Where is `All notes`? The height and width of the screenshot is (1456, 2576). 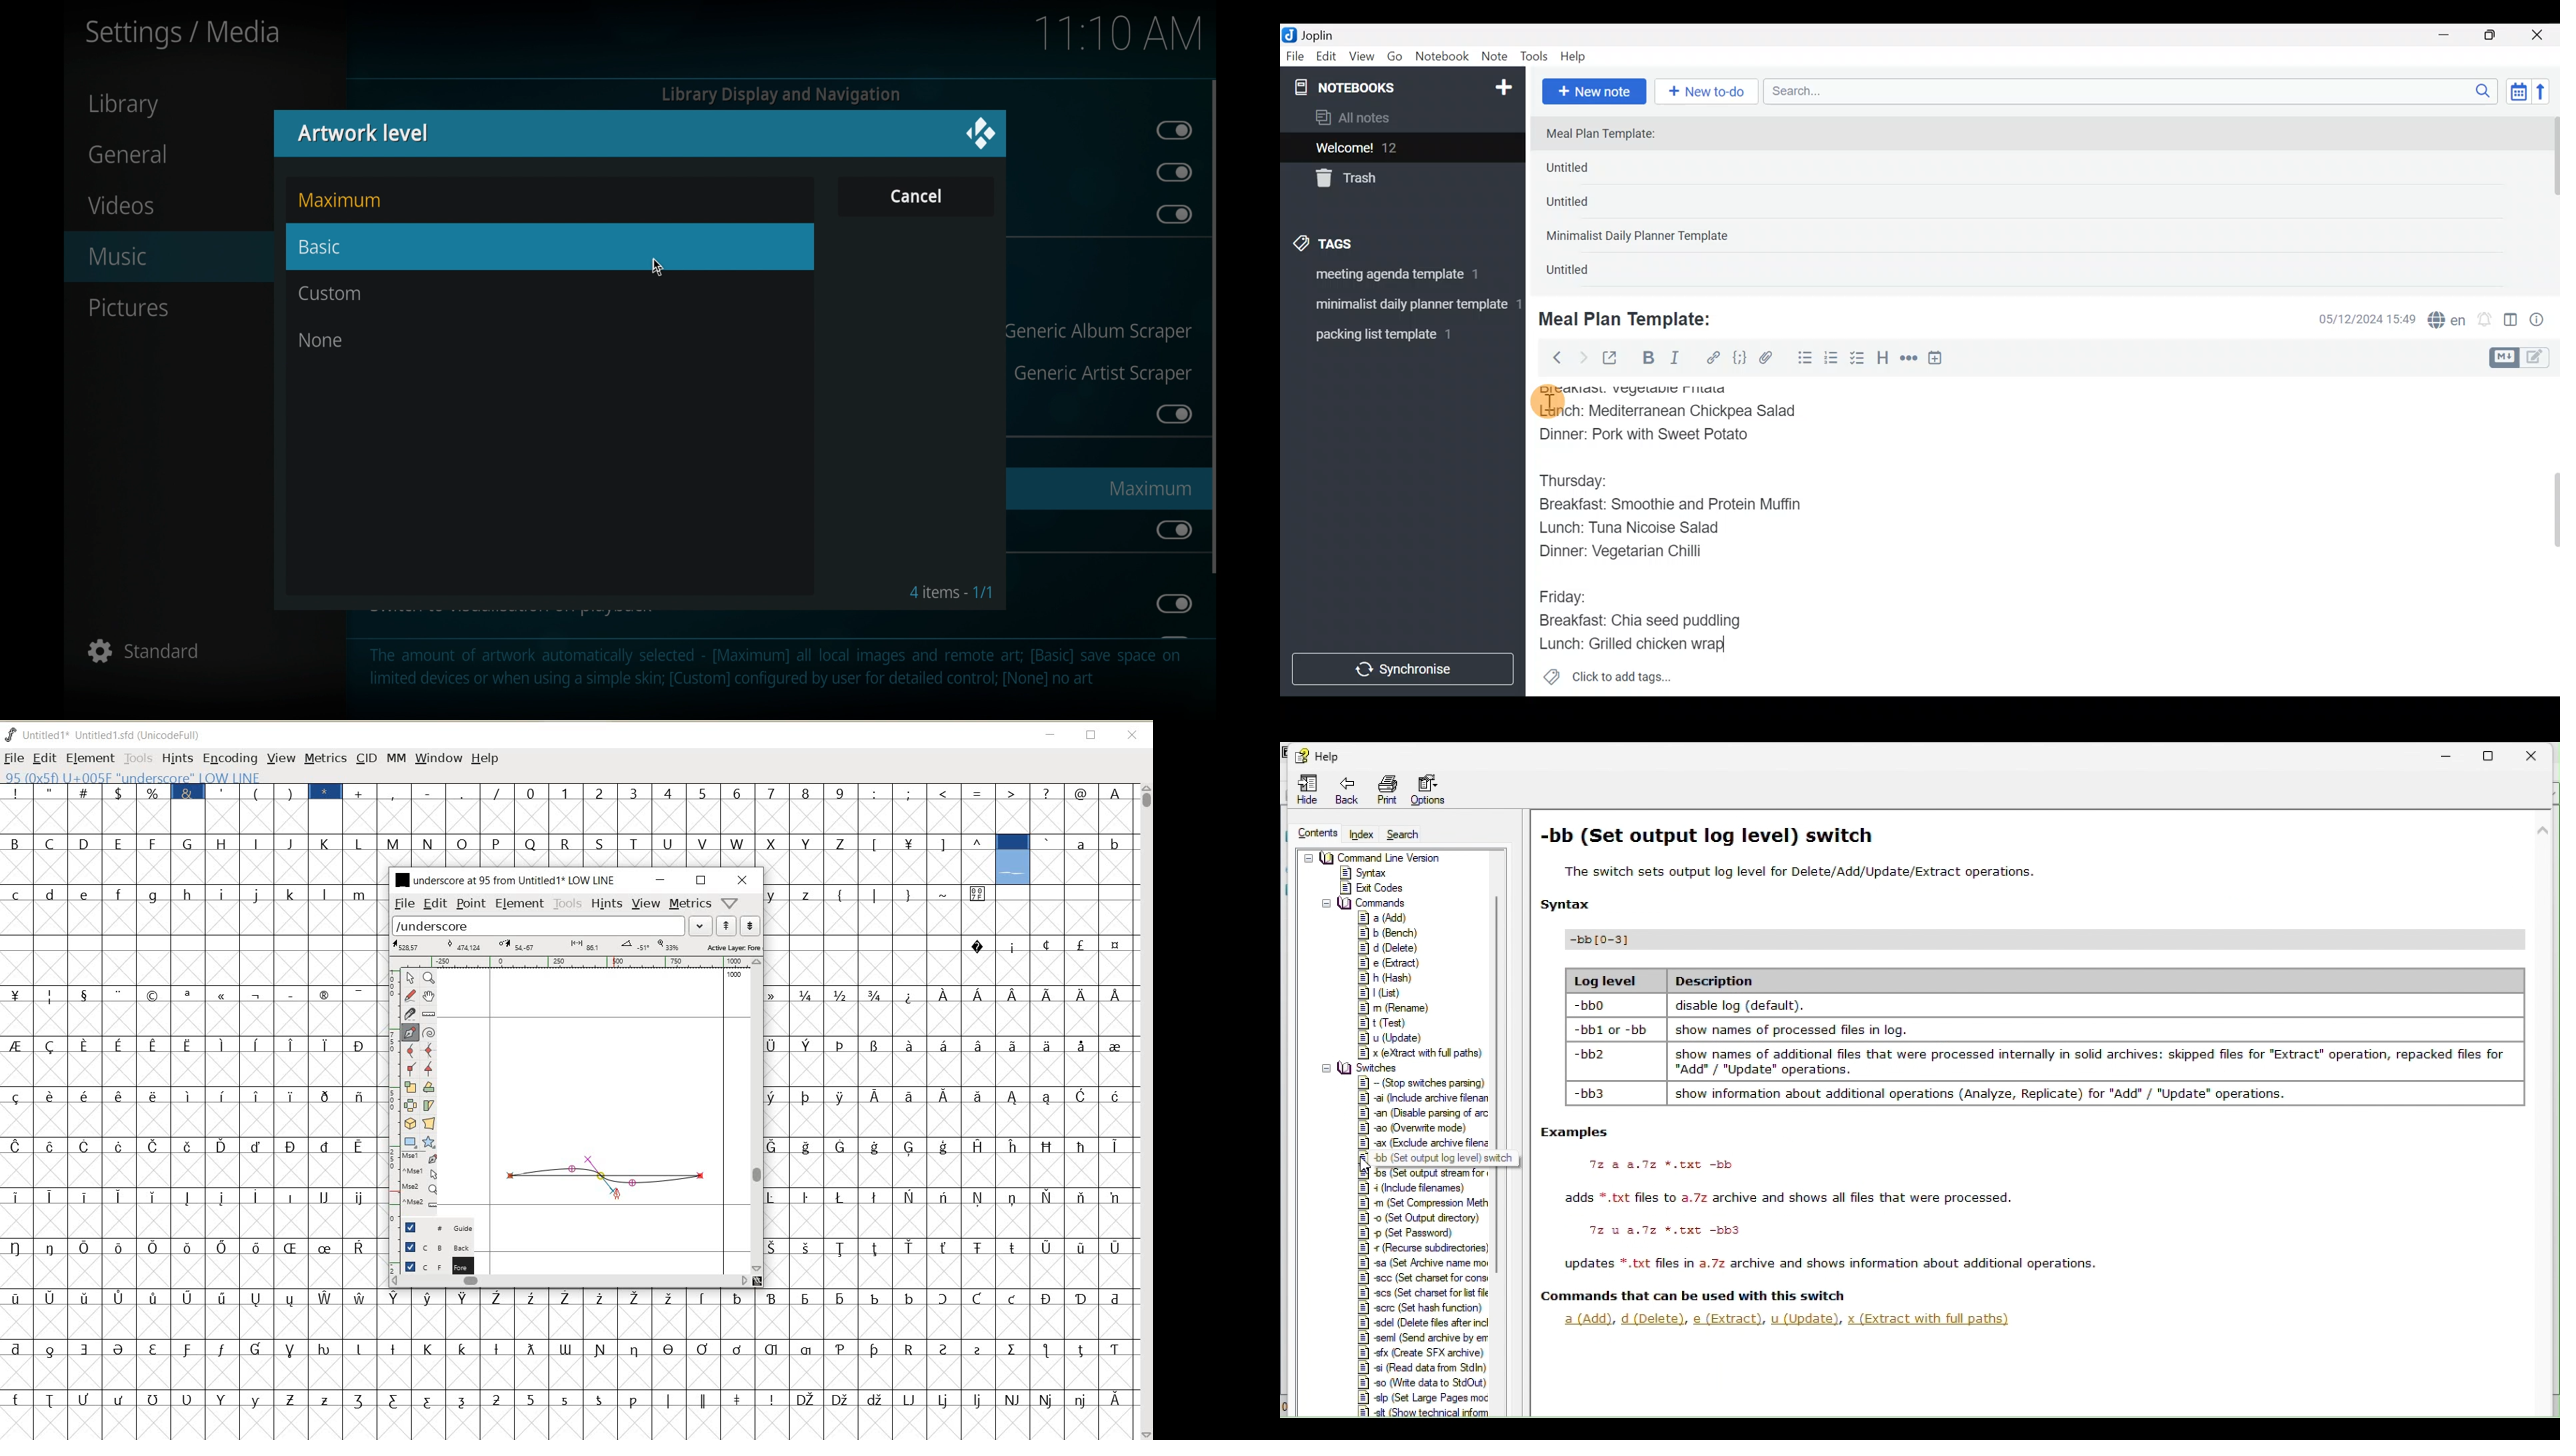
All notes is located at coordinates (1399, 119).